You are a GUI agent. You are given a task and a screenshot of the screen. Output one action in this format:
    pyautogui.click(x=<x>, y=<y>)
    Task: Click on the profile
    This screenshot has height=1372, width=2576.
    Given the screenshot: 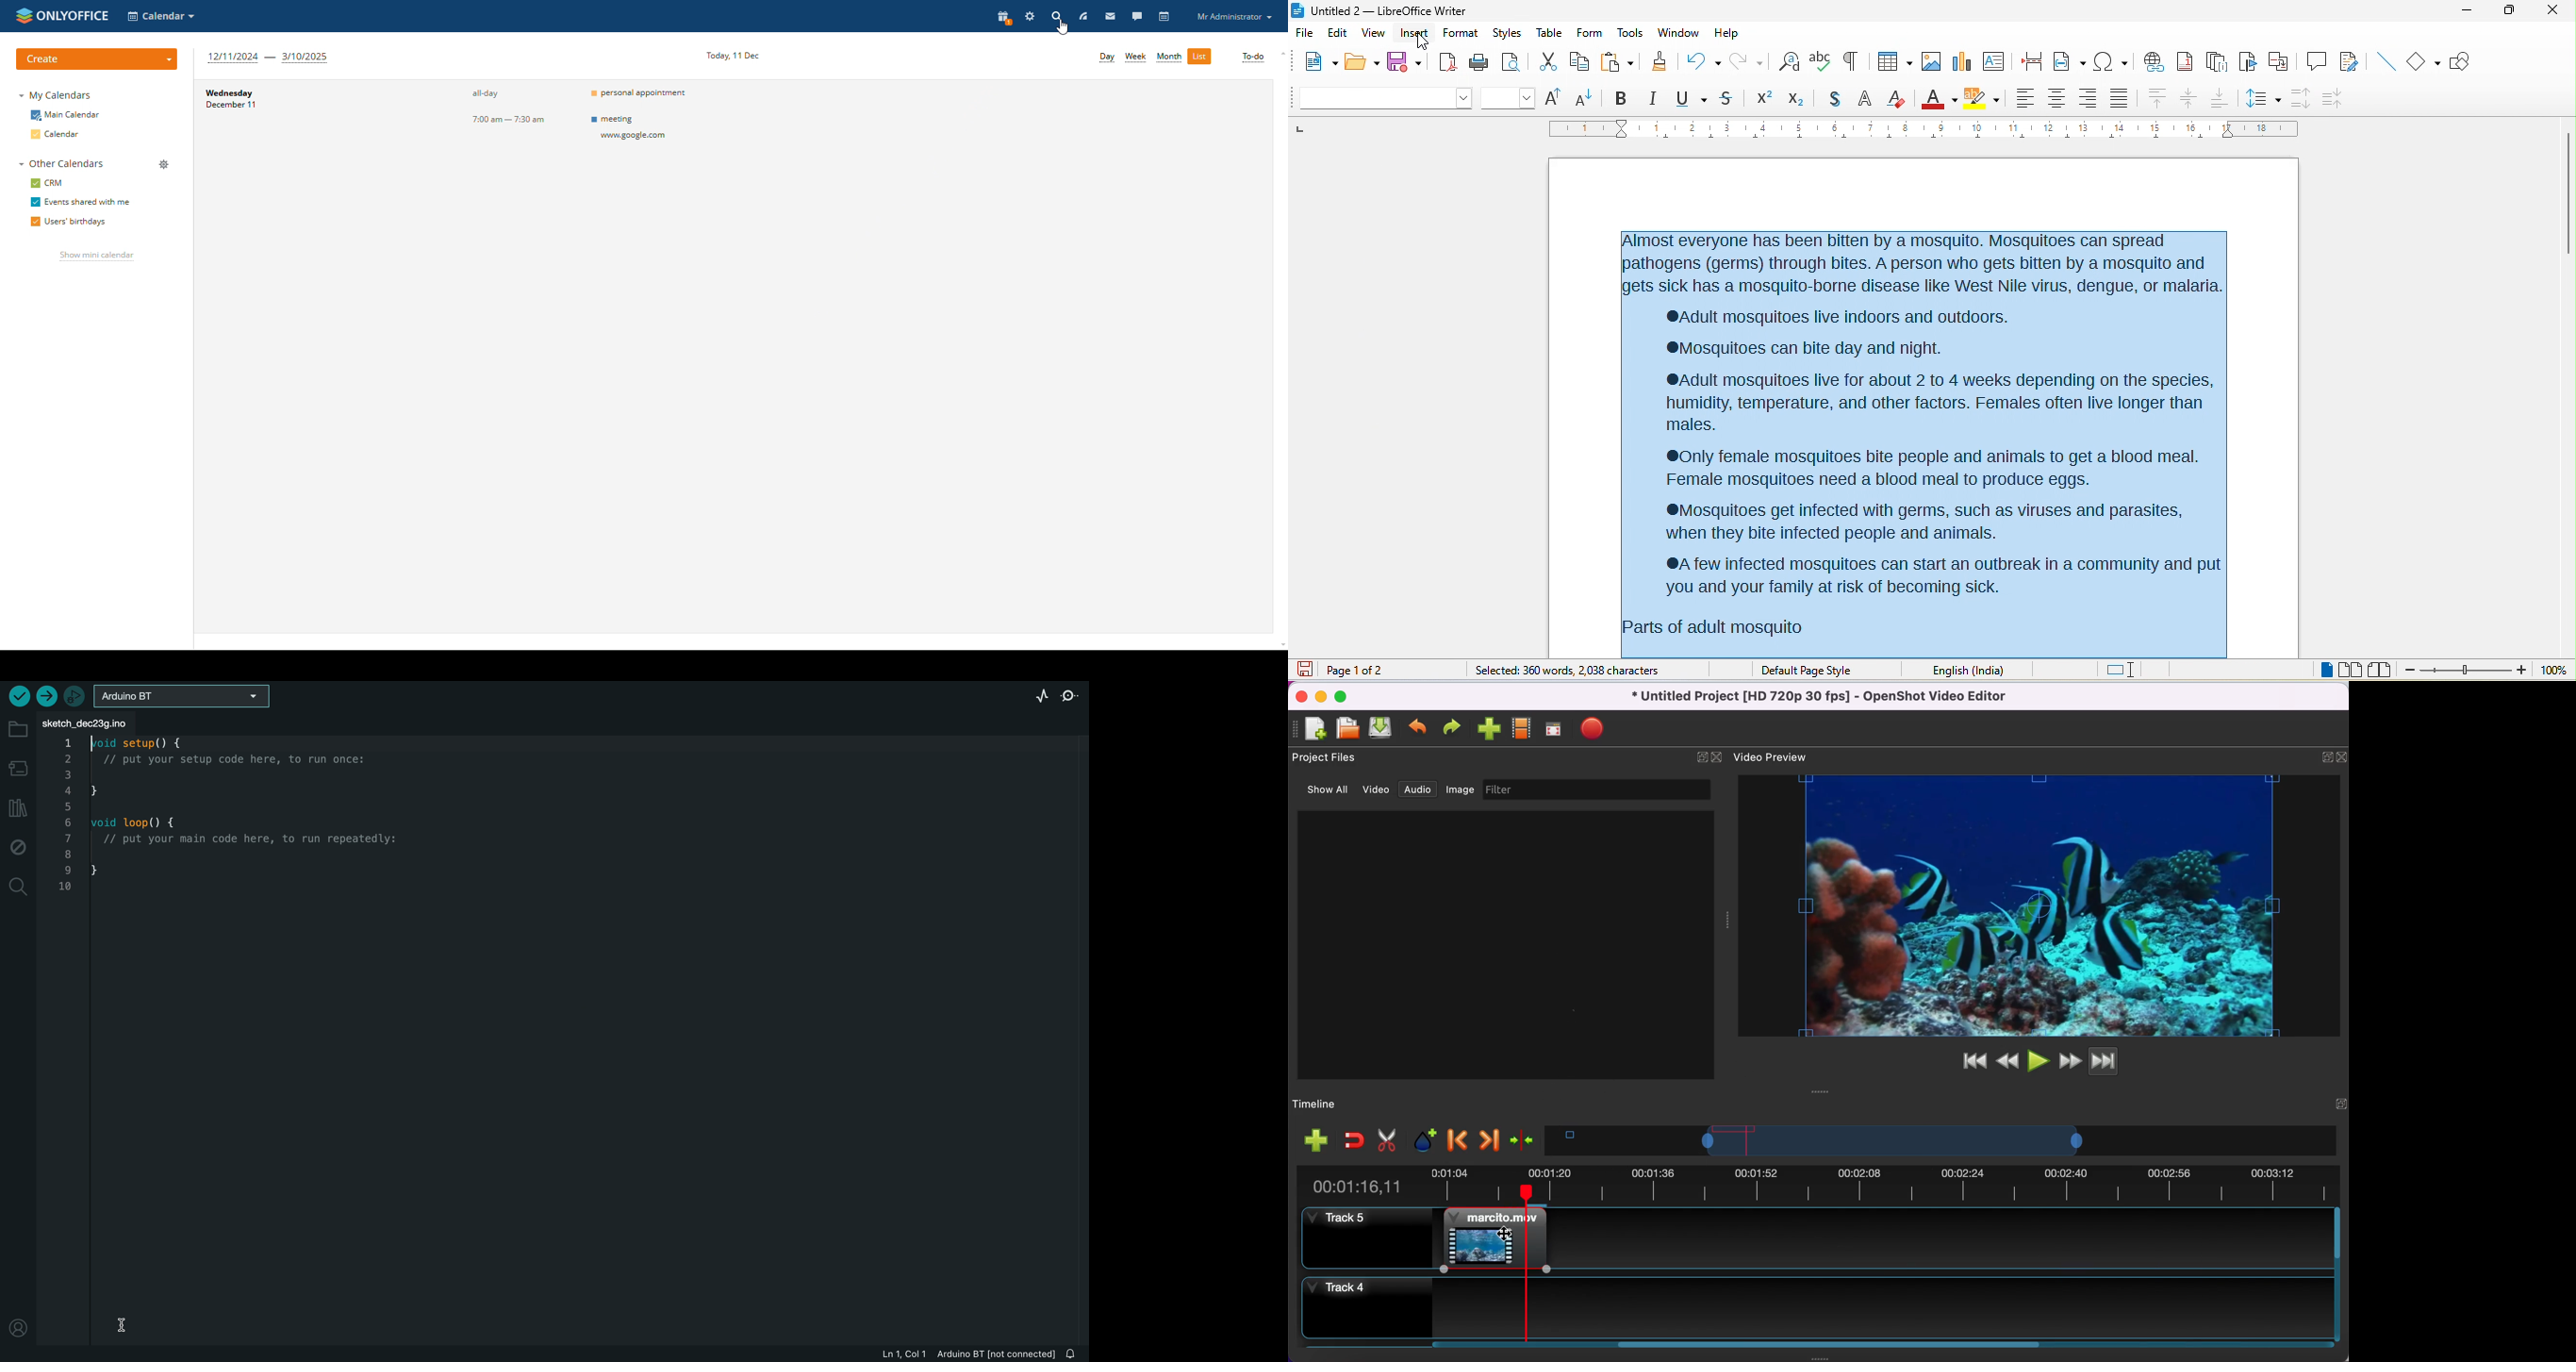 What is the action you would take?
    pyautogui.click(x=1233, y=16)
    